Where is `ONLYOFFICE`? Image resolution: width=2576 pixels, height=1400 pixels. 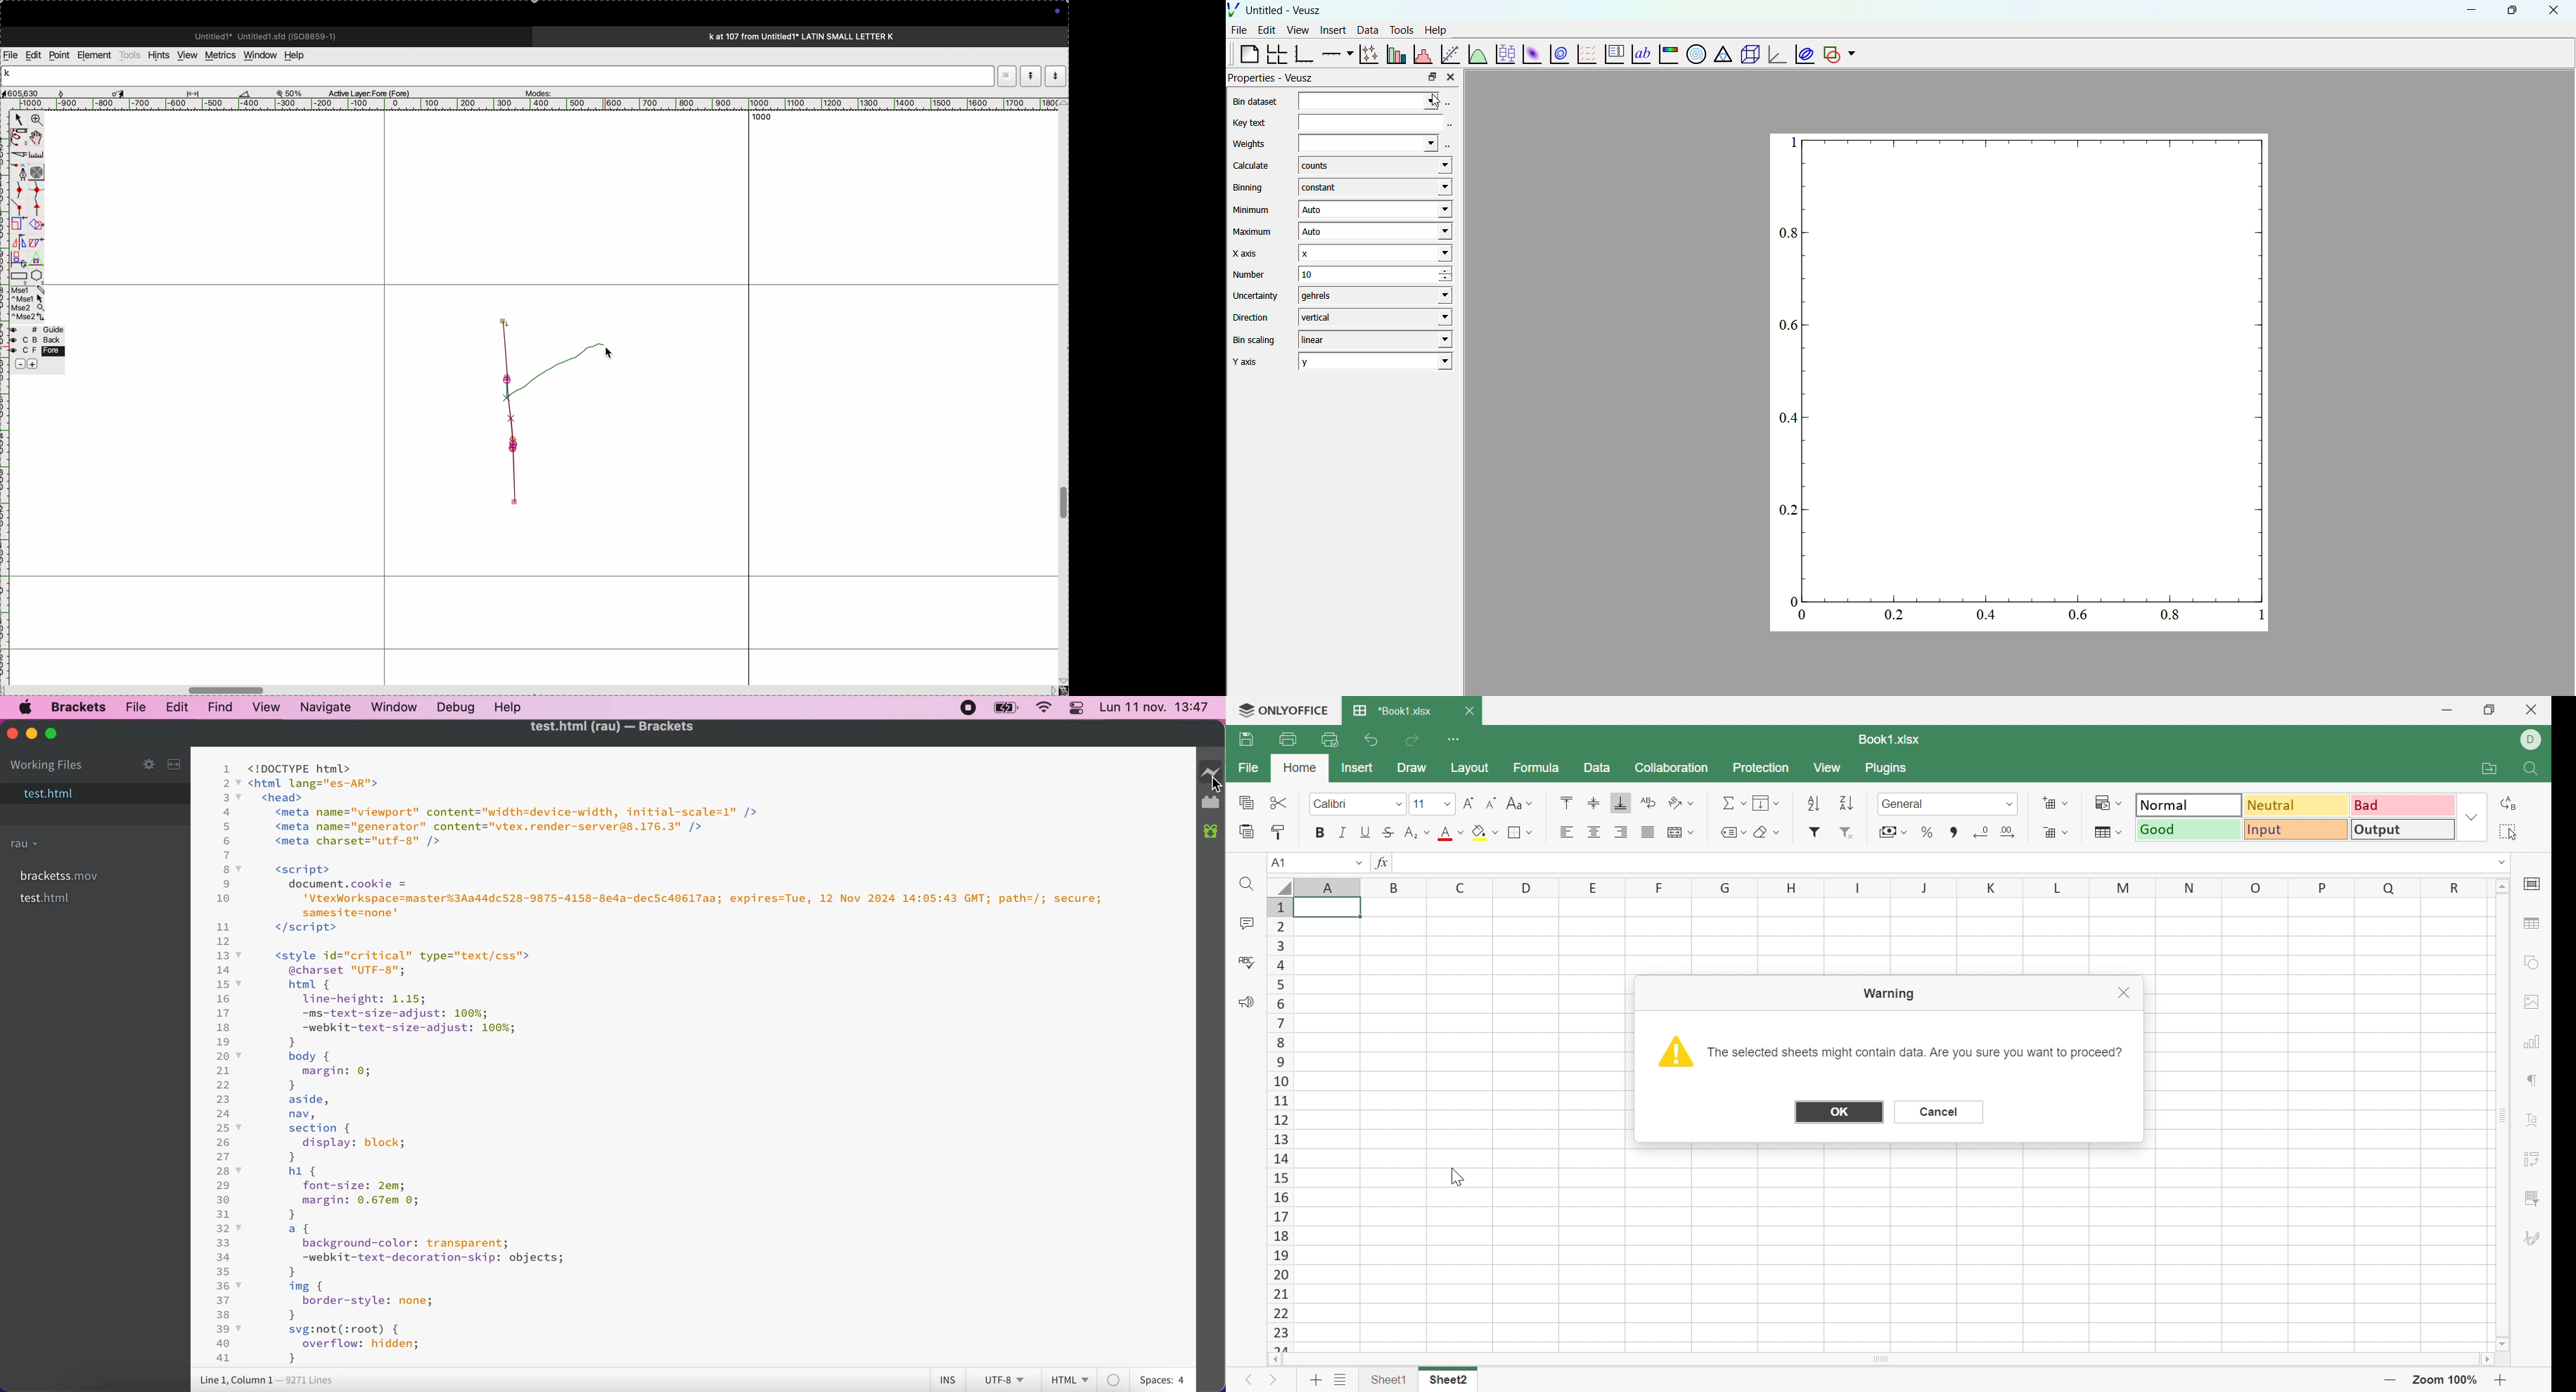 ONLYOFFICE is located at coordinates (1284, 708).